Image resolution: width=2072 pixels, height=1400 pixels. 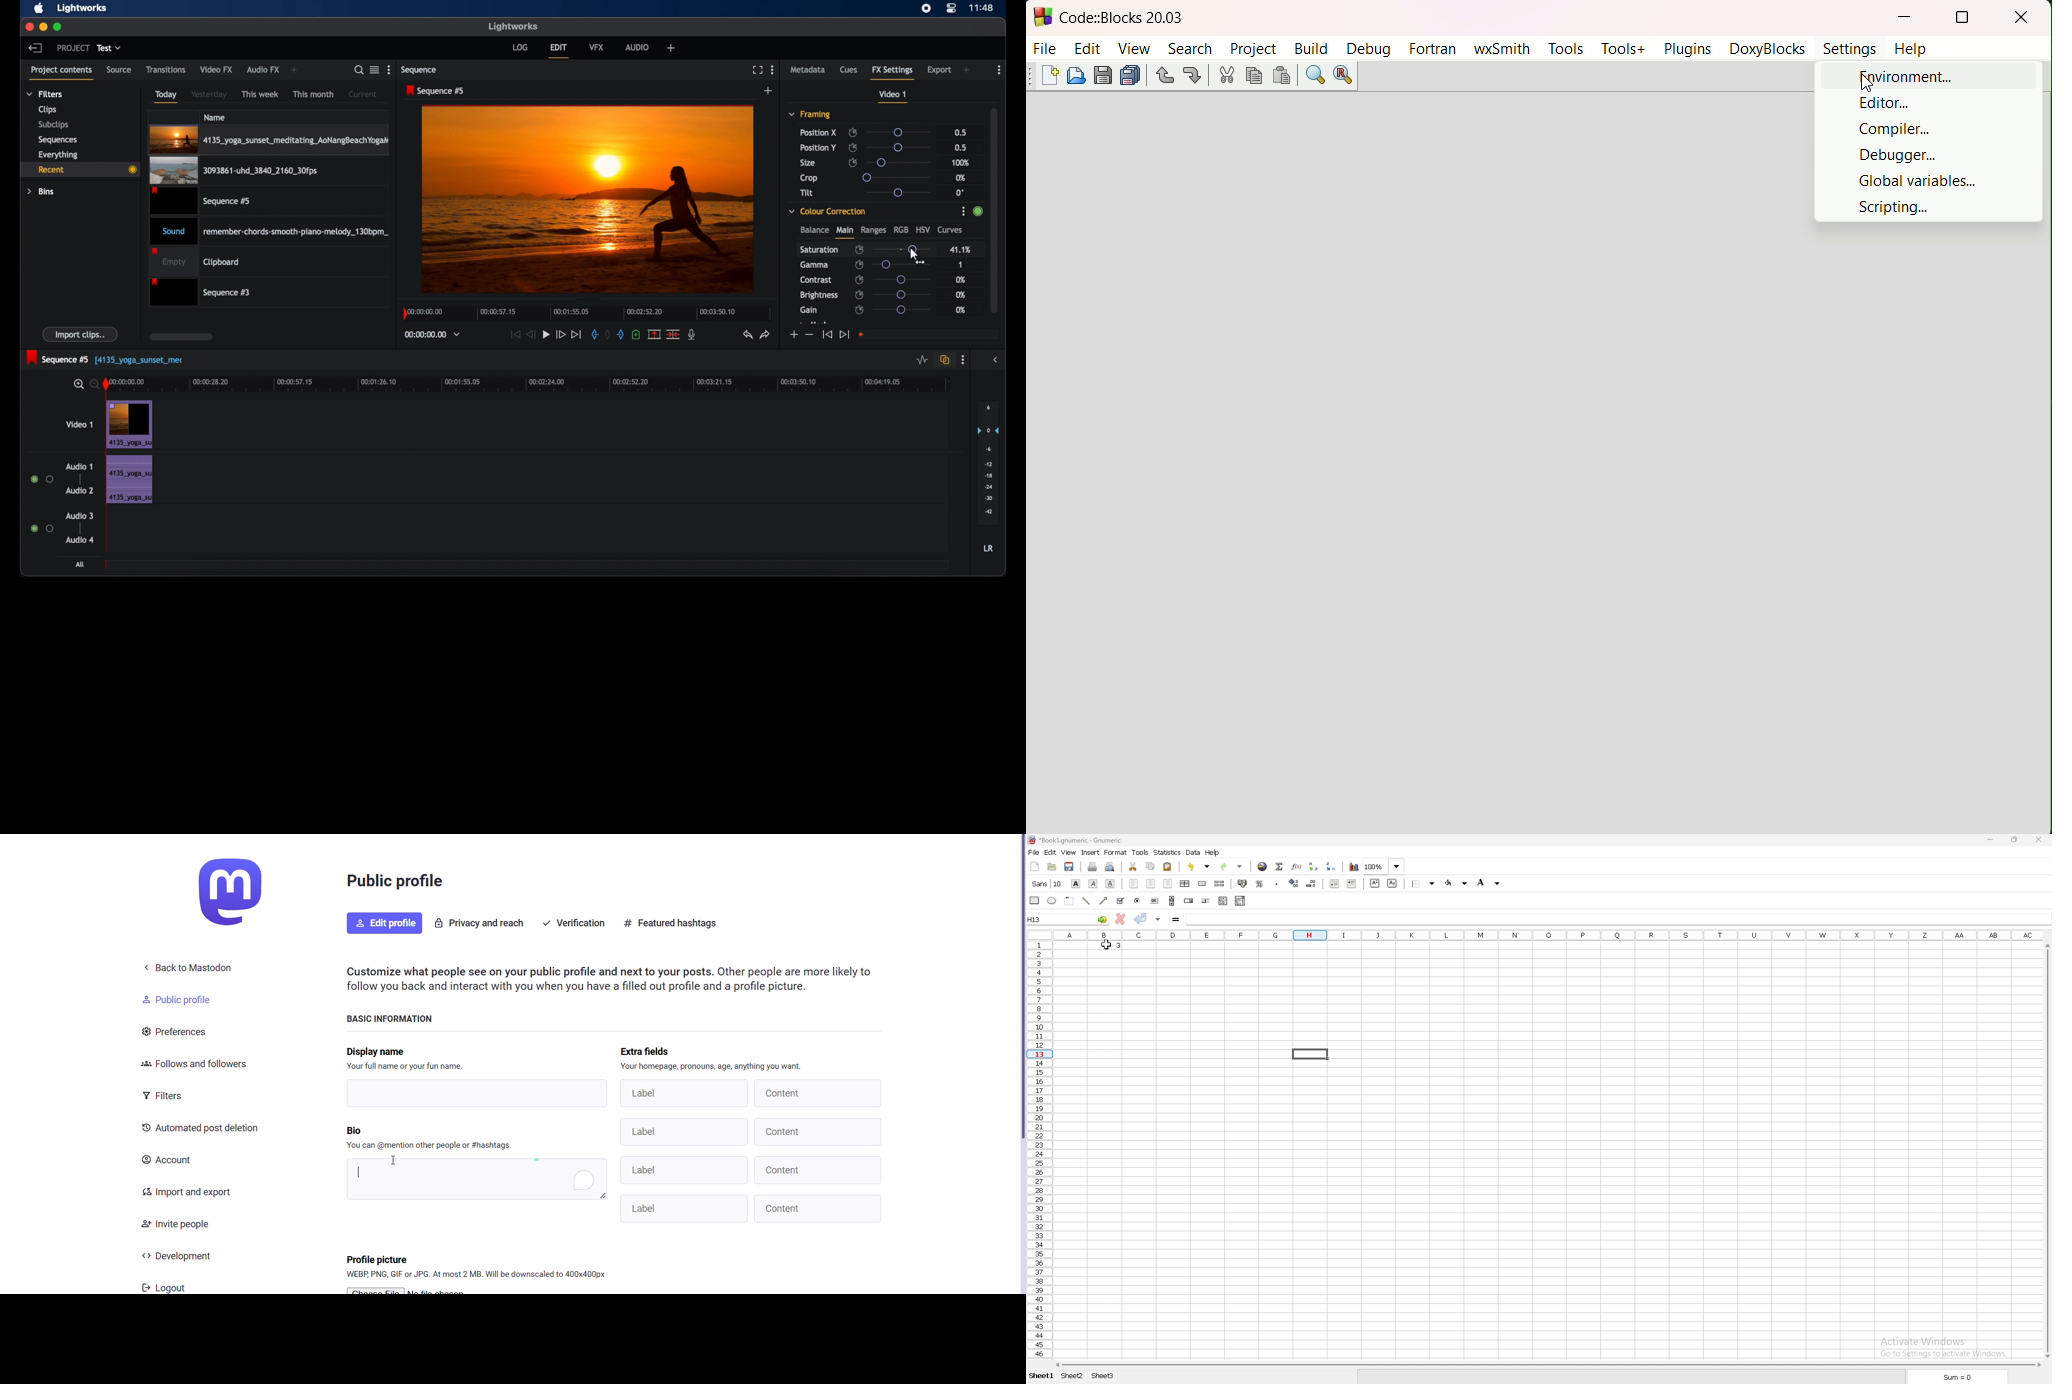 What do you see at coordinates (817, 1171) in the screenshot?
I see `content` at bounding box center [817, 1171].